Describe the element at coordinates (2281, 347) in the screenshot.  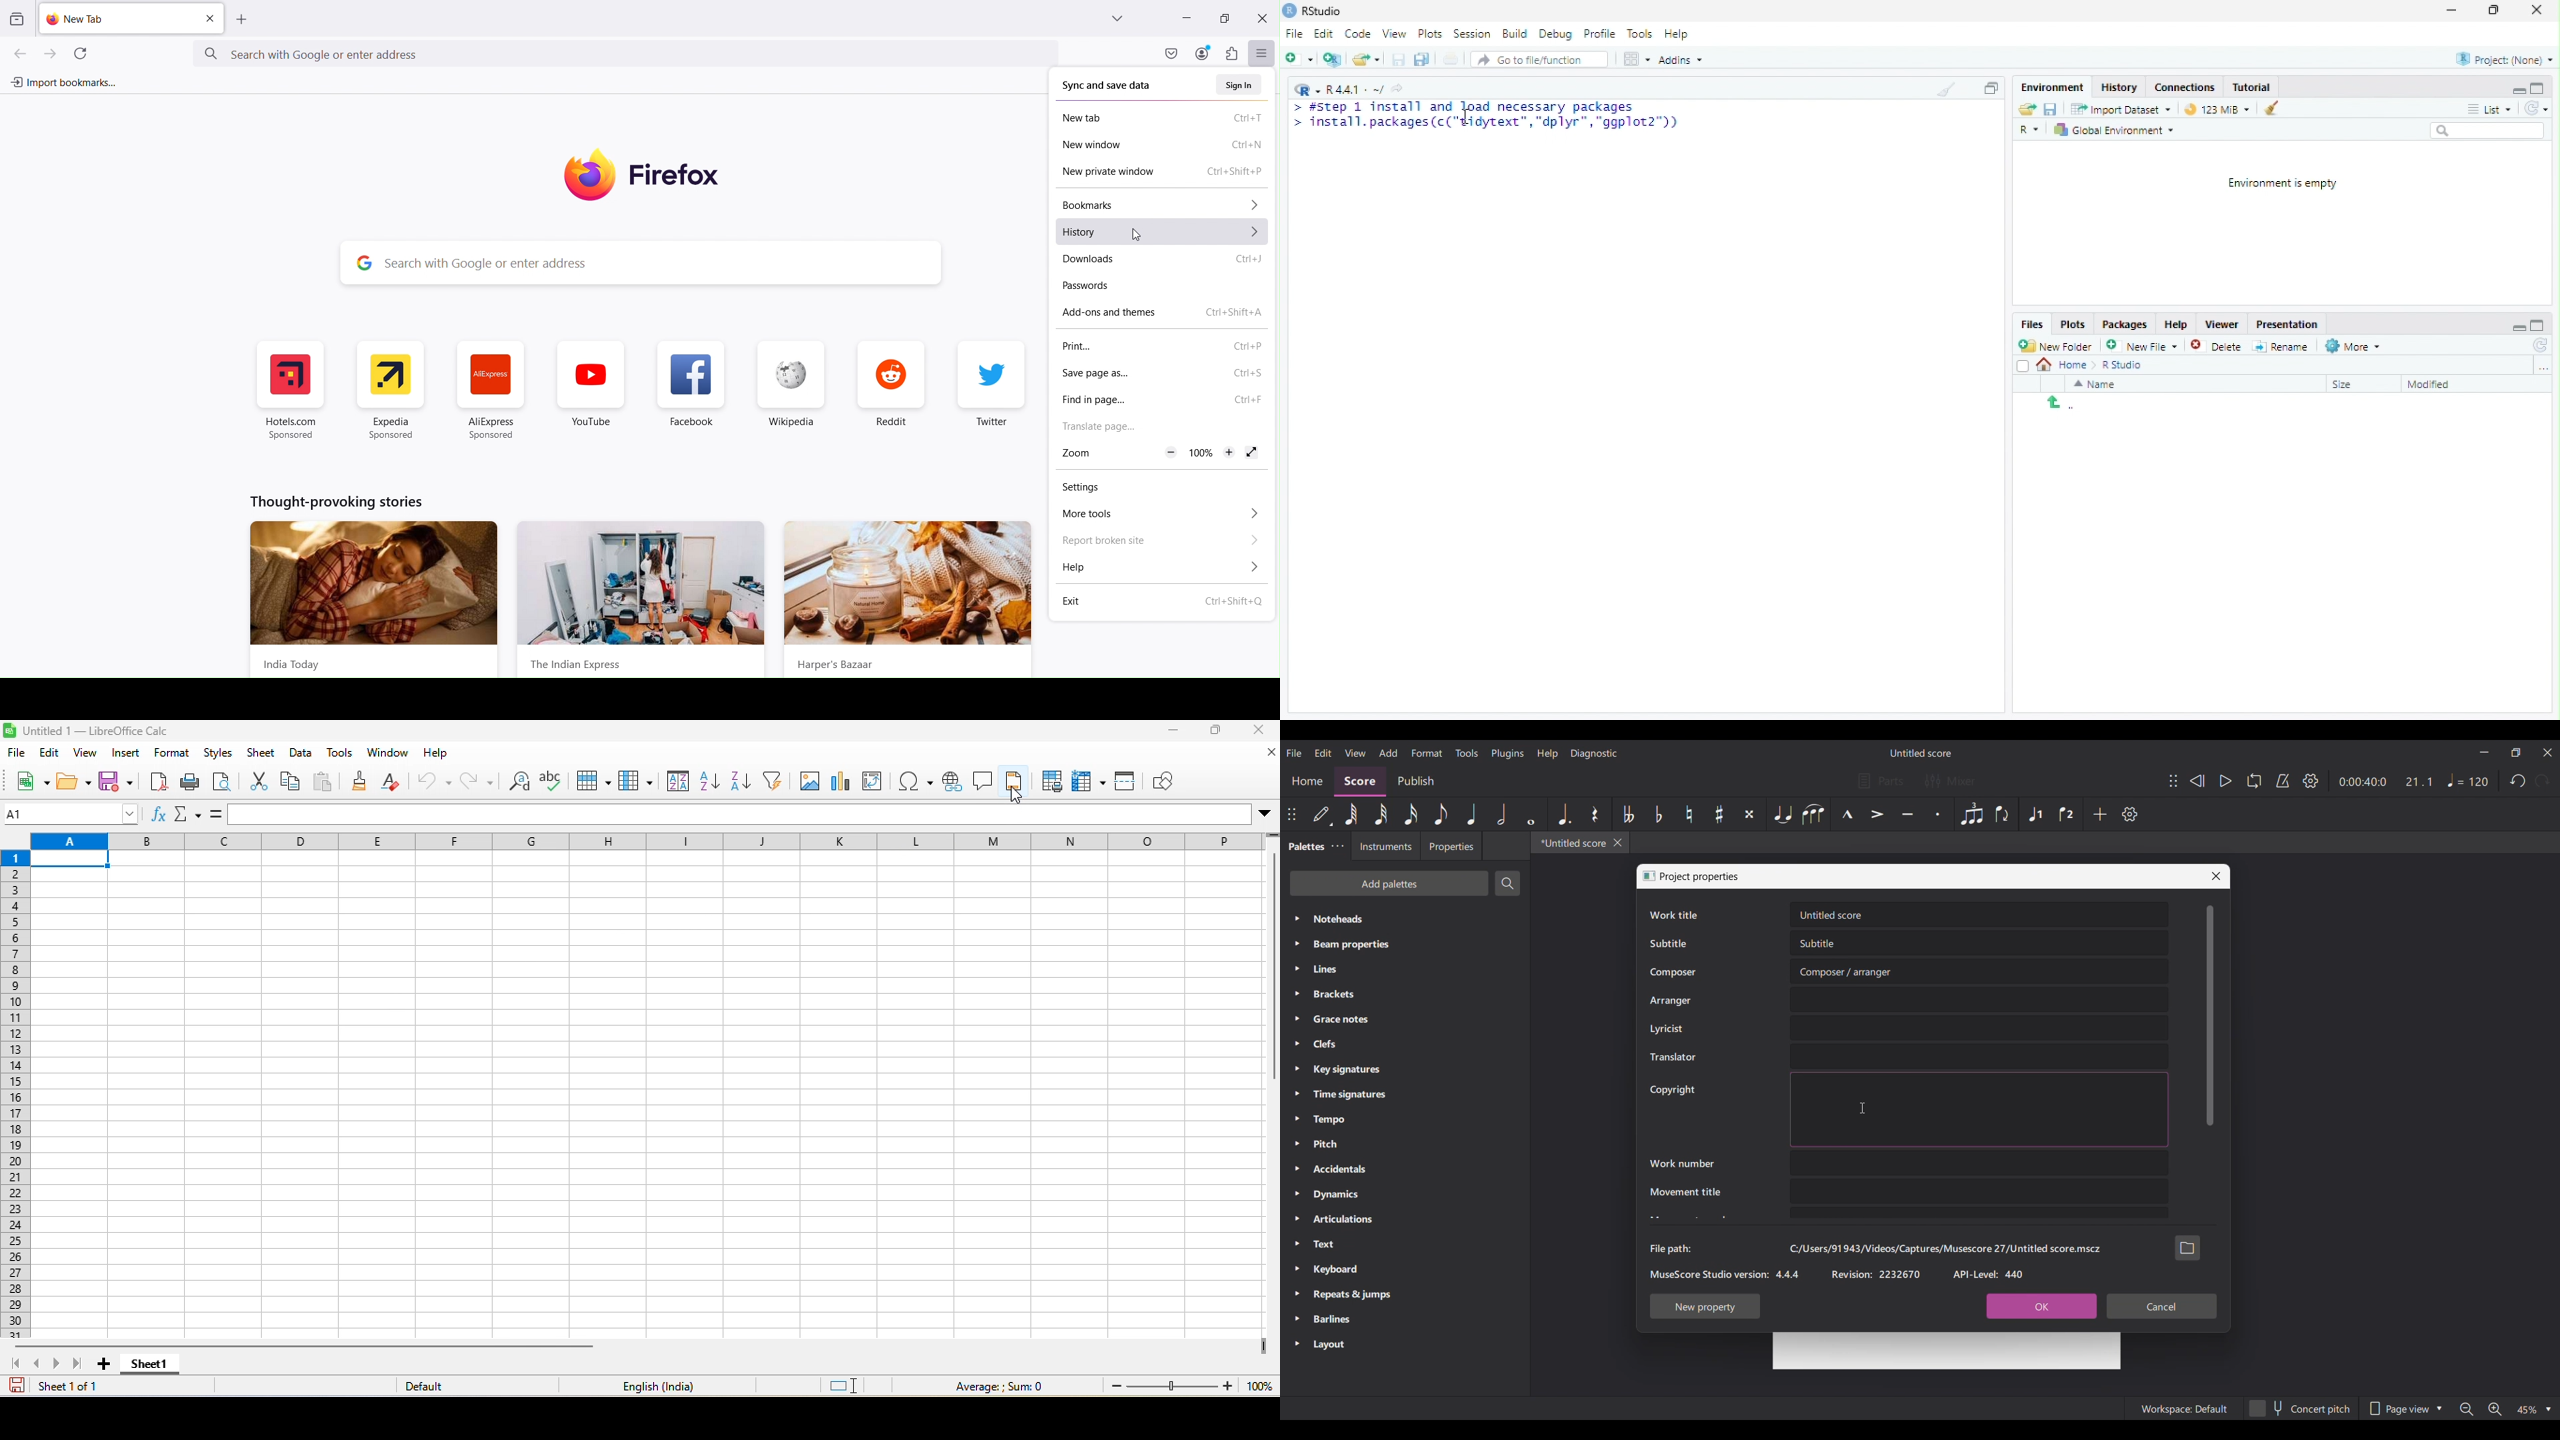
I see `Rename` at that location.